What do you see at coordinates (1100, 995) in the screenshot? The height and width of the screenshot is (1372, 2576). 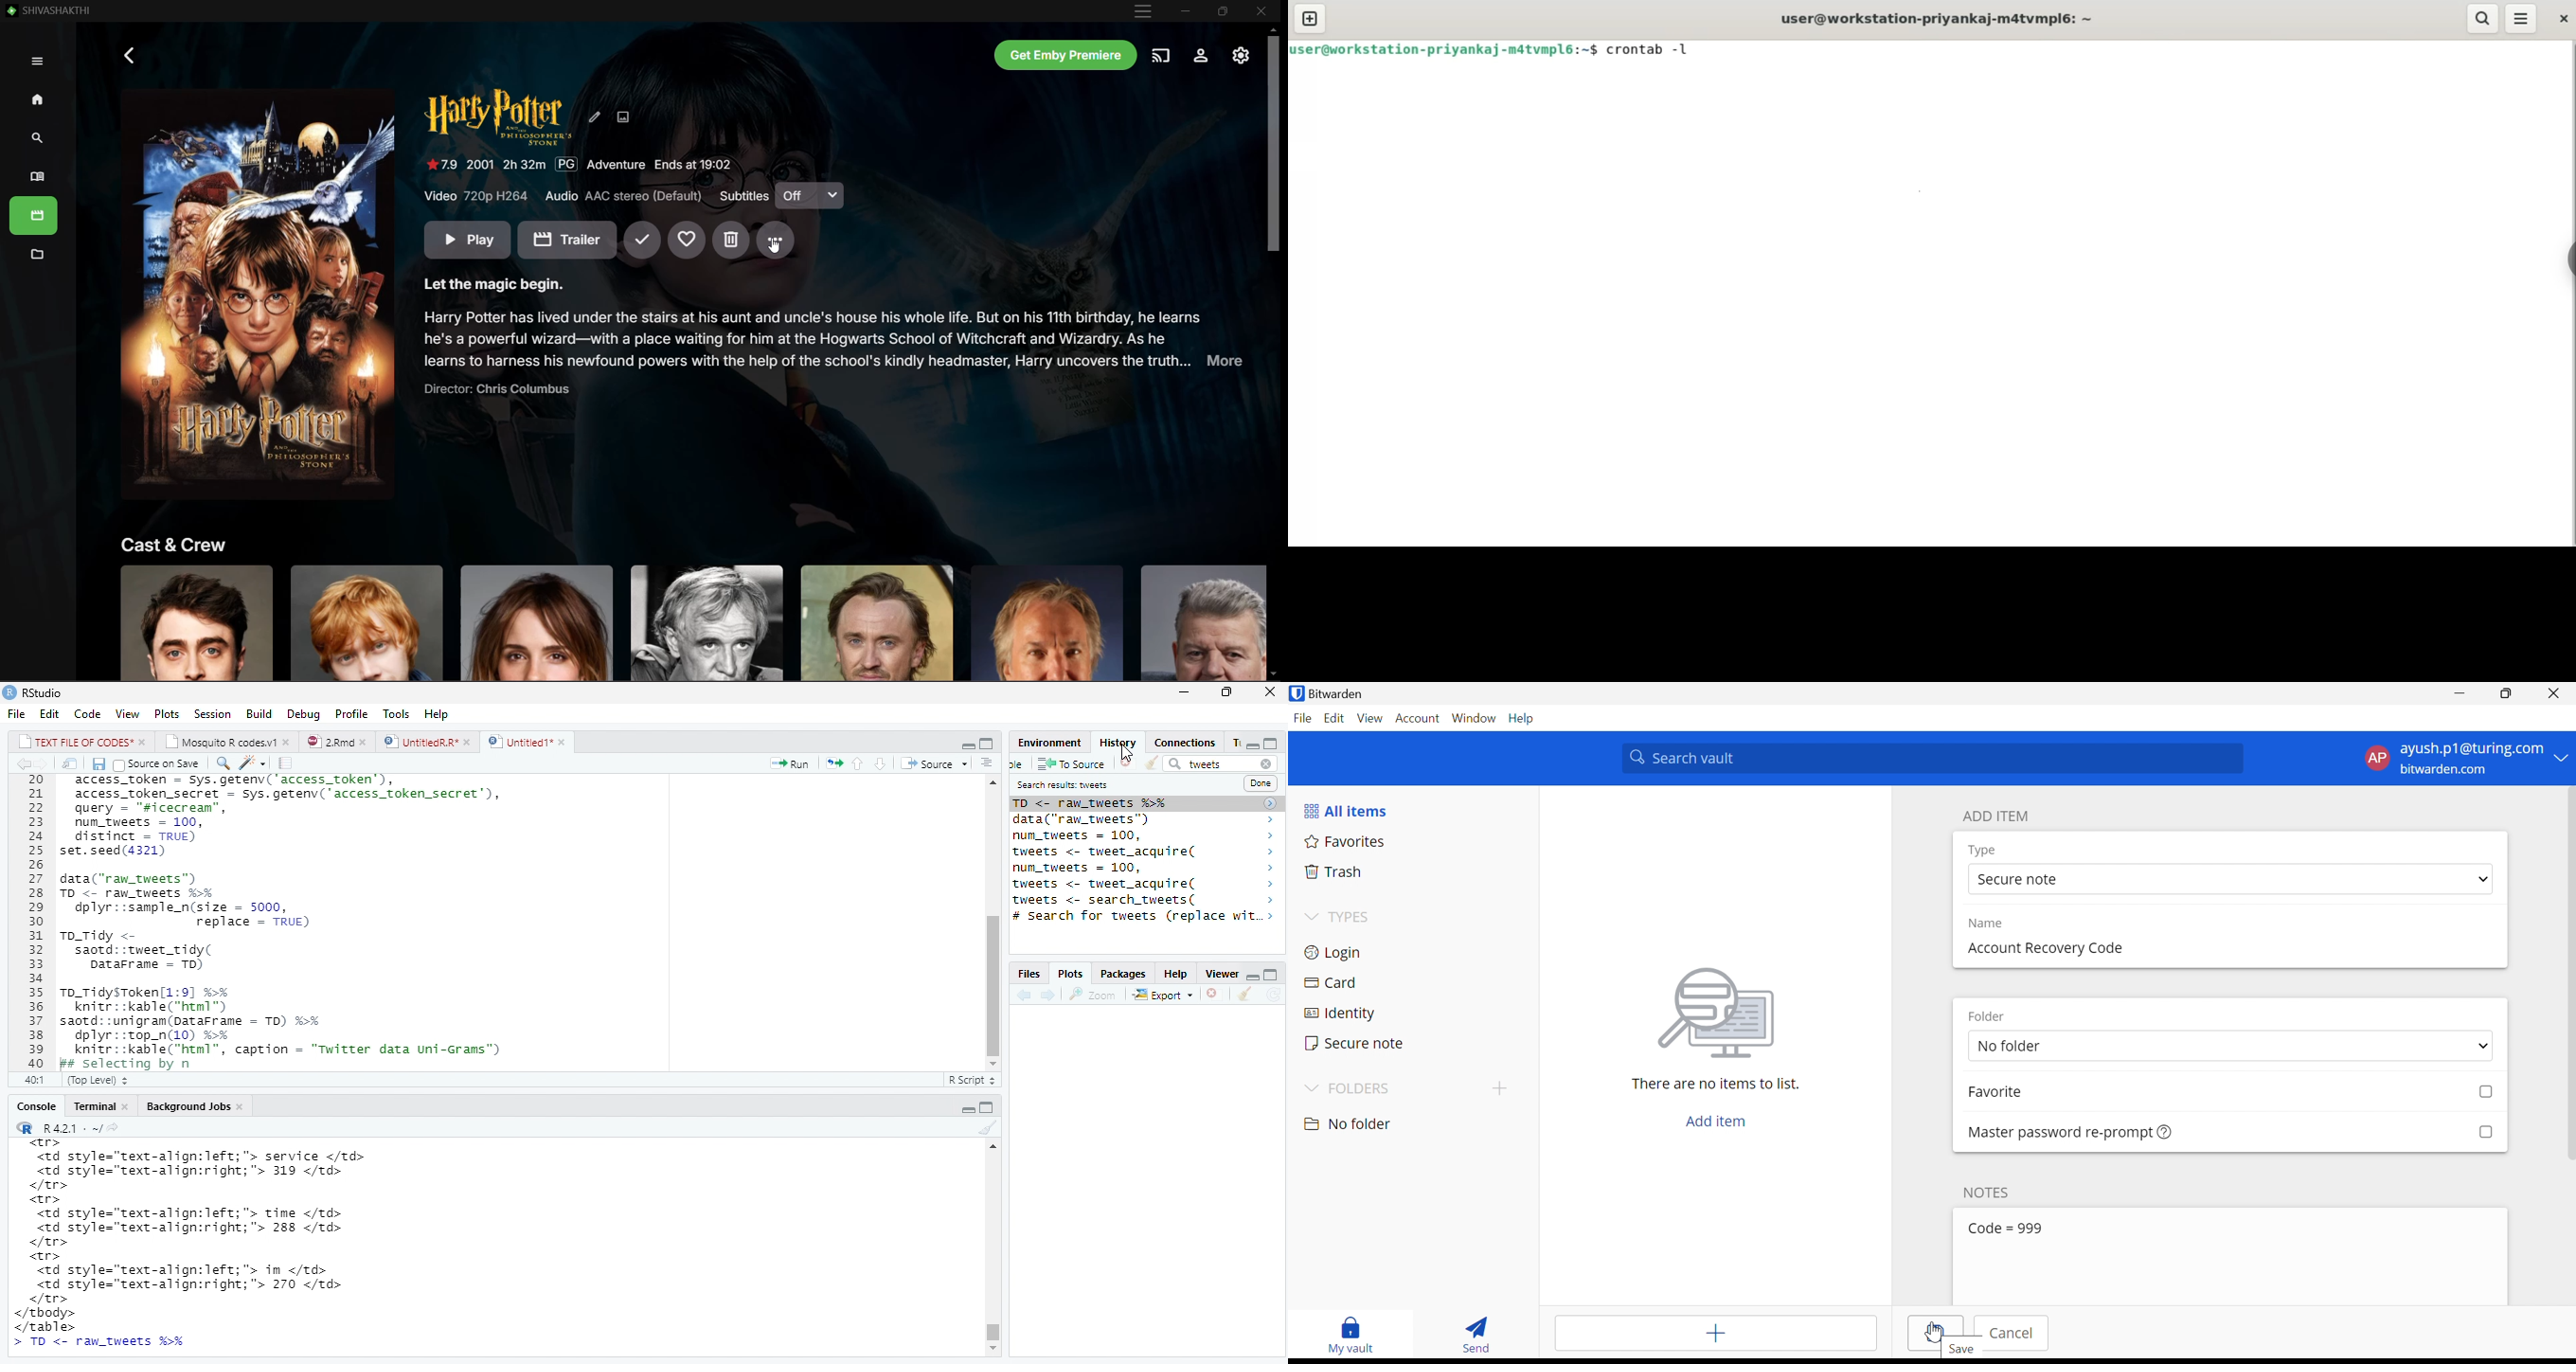 I see `Zoom ` at bounding box center [1100, 995].